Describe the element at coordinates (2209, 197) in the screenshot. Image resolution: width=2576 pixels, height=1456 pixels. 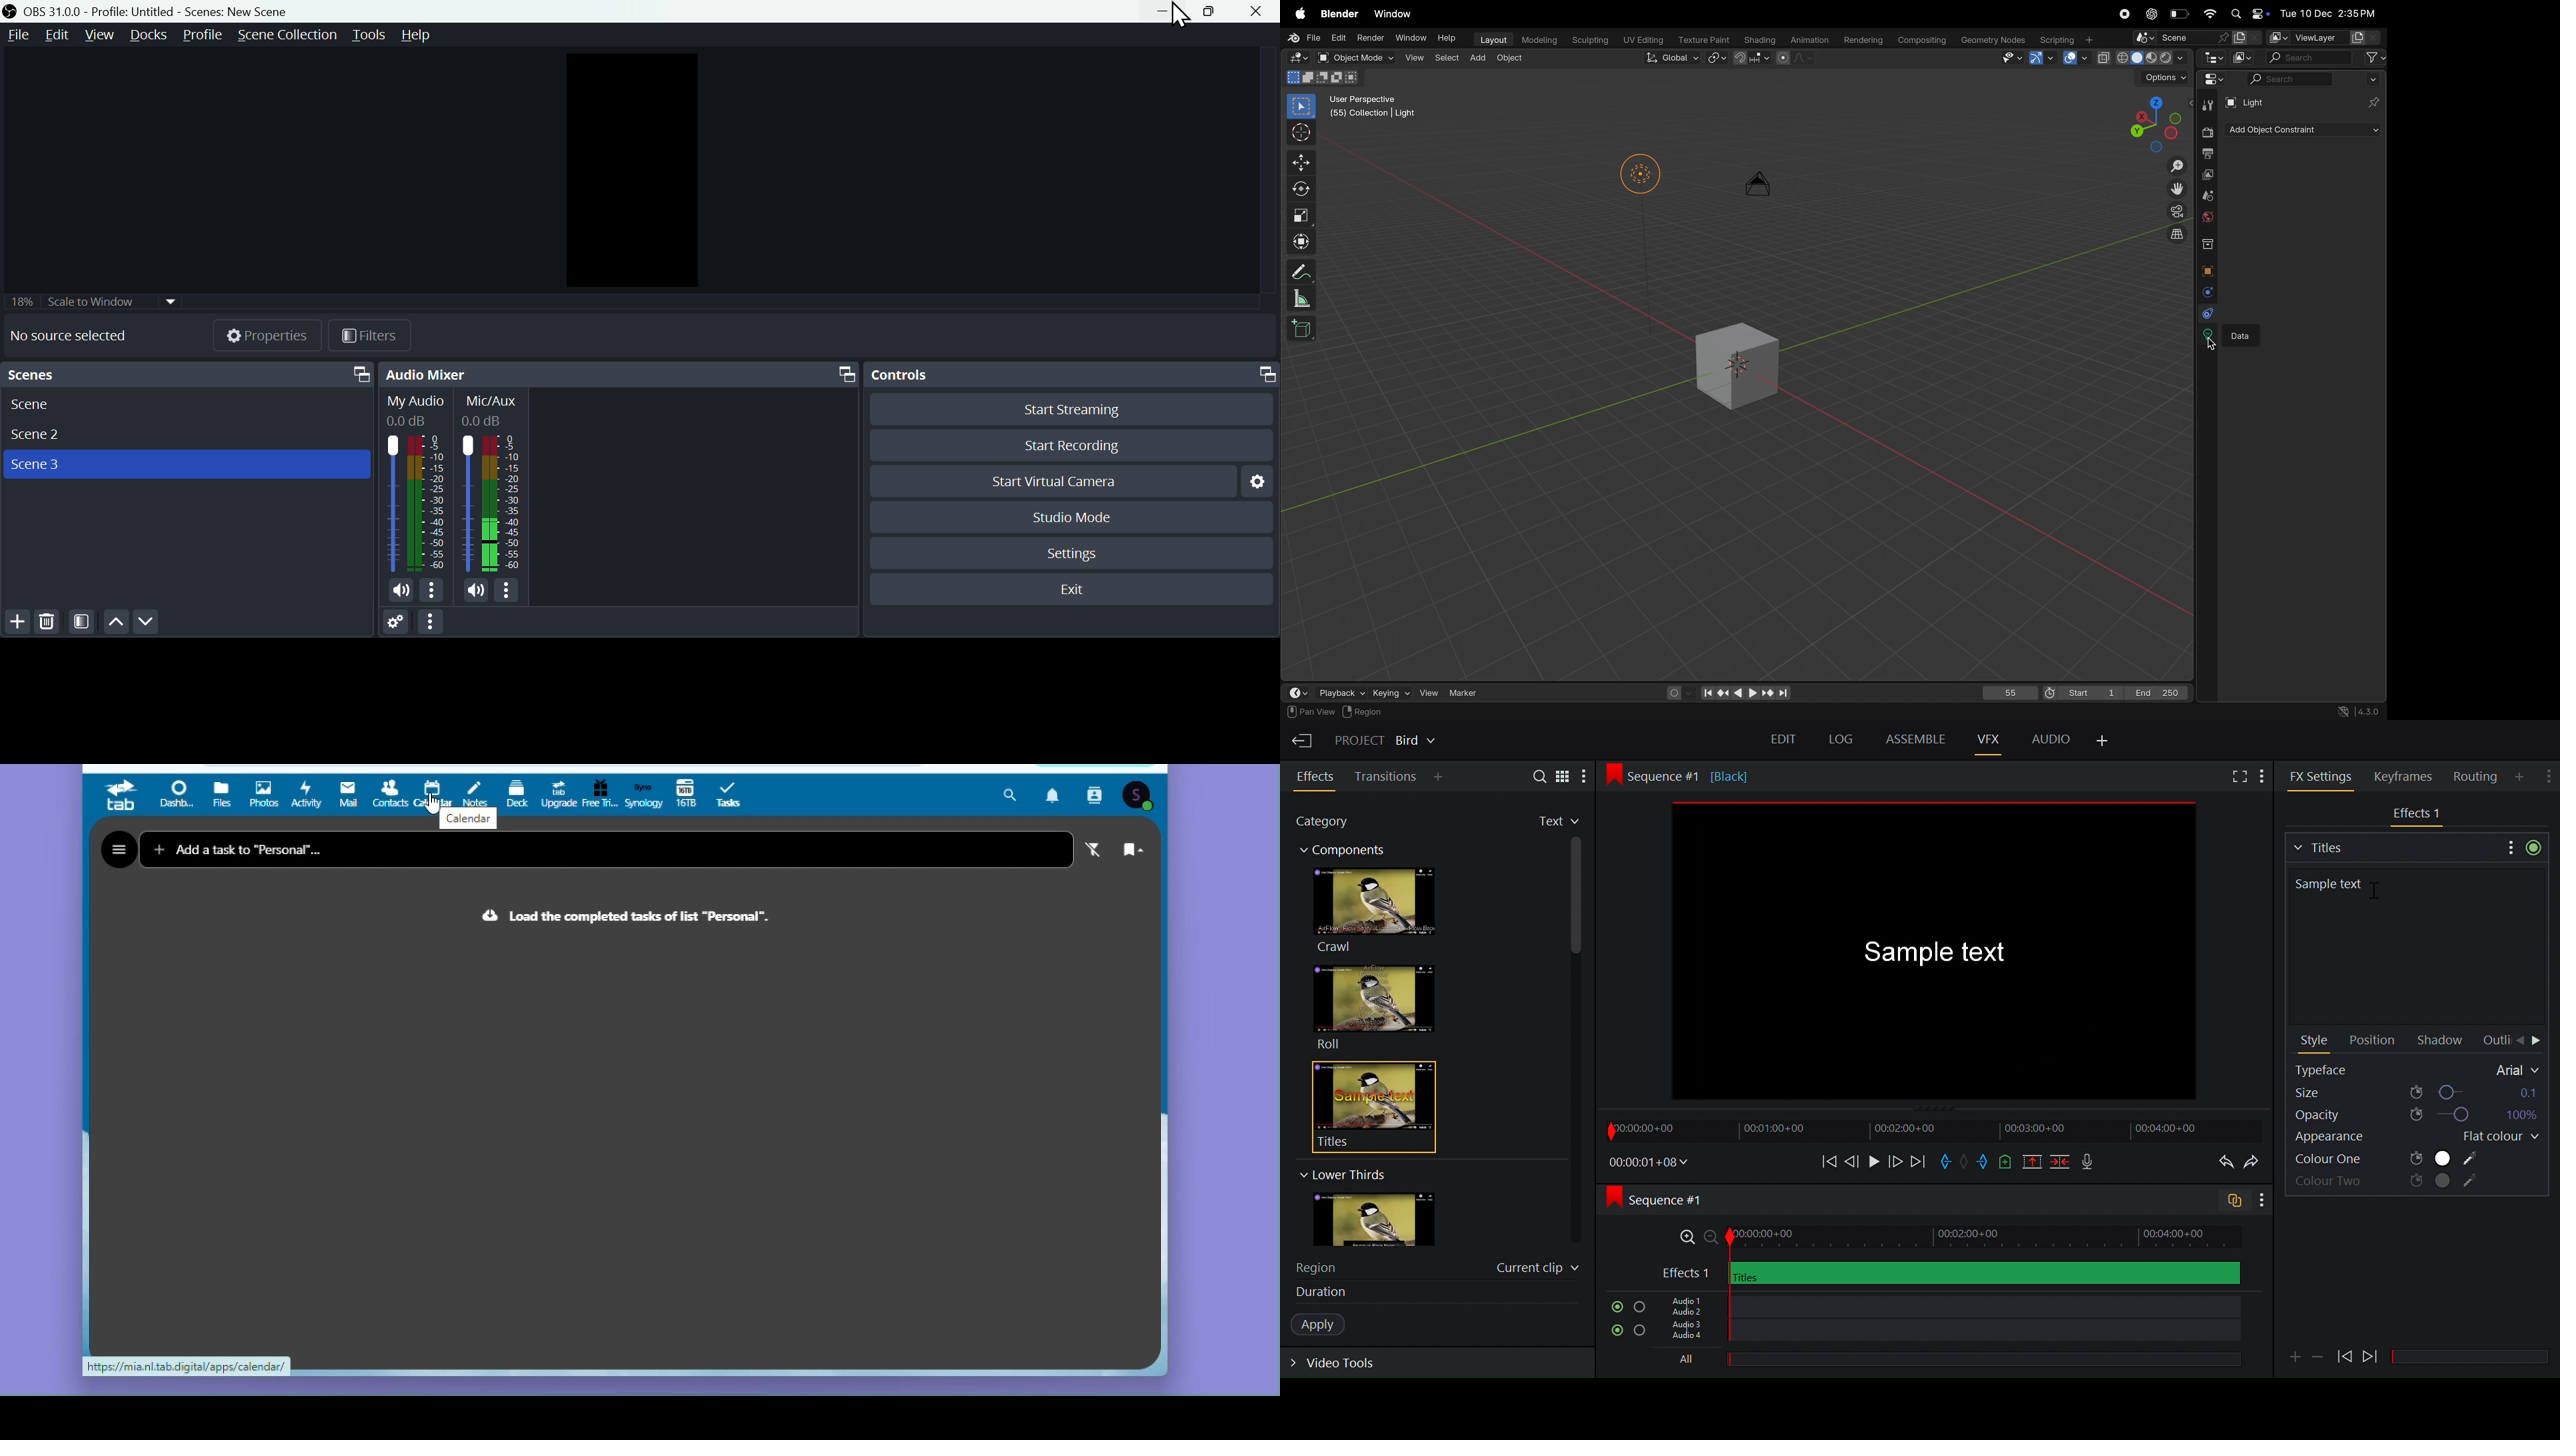
I see `scene` at that location.